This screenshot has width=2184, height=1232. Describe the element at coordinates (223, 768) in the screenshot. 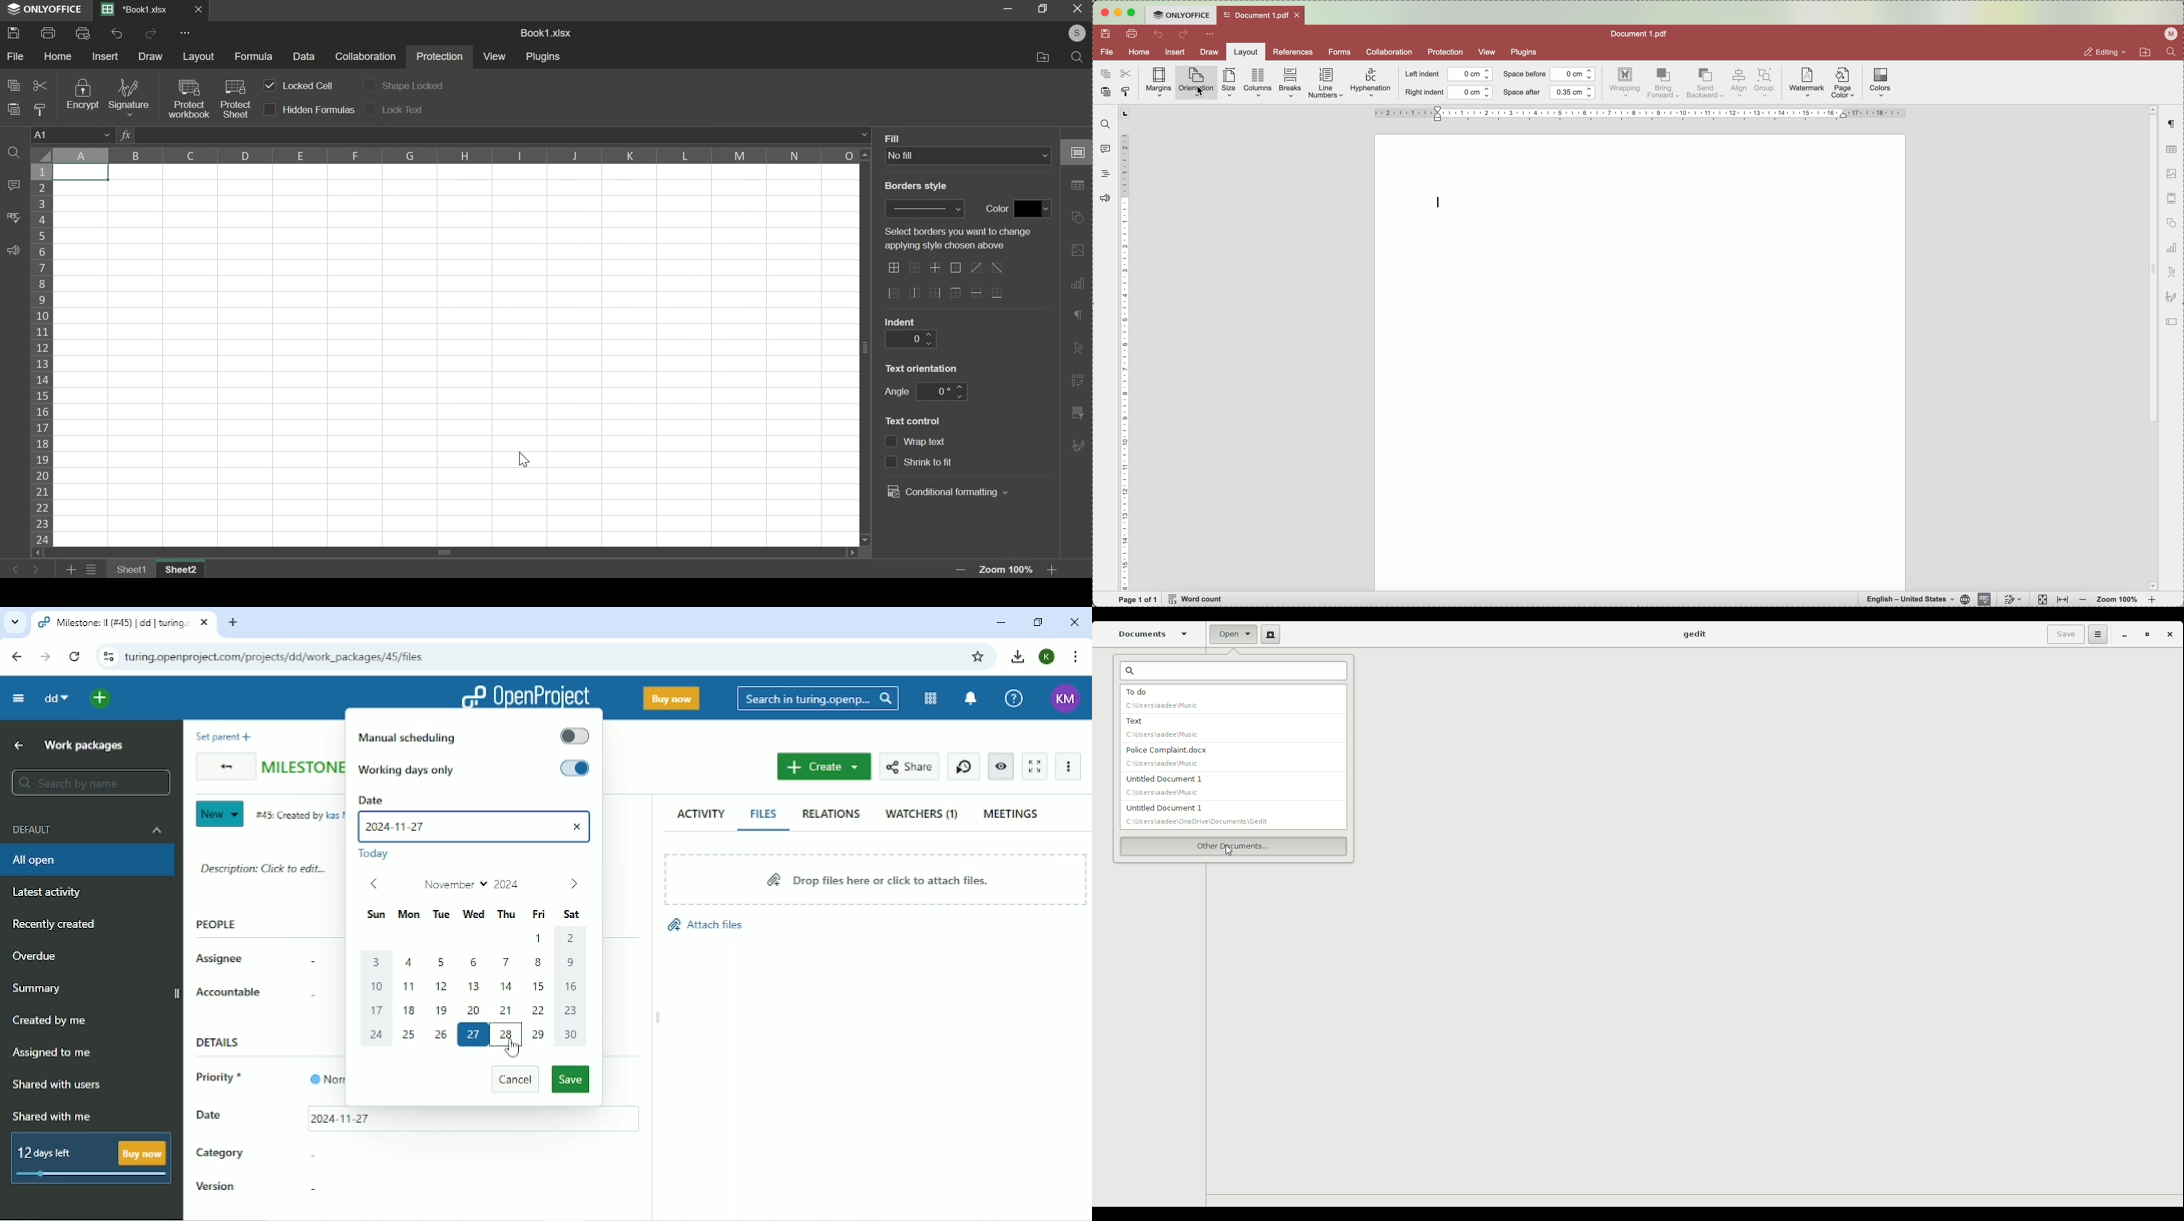

I see `Back` at that location.